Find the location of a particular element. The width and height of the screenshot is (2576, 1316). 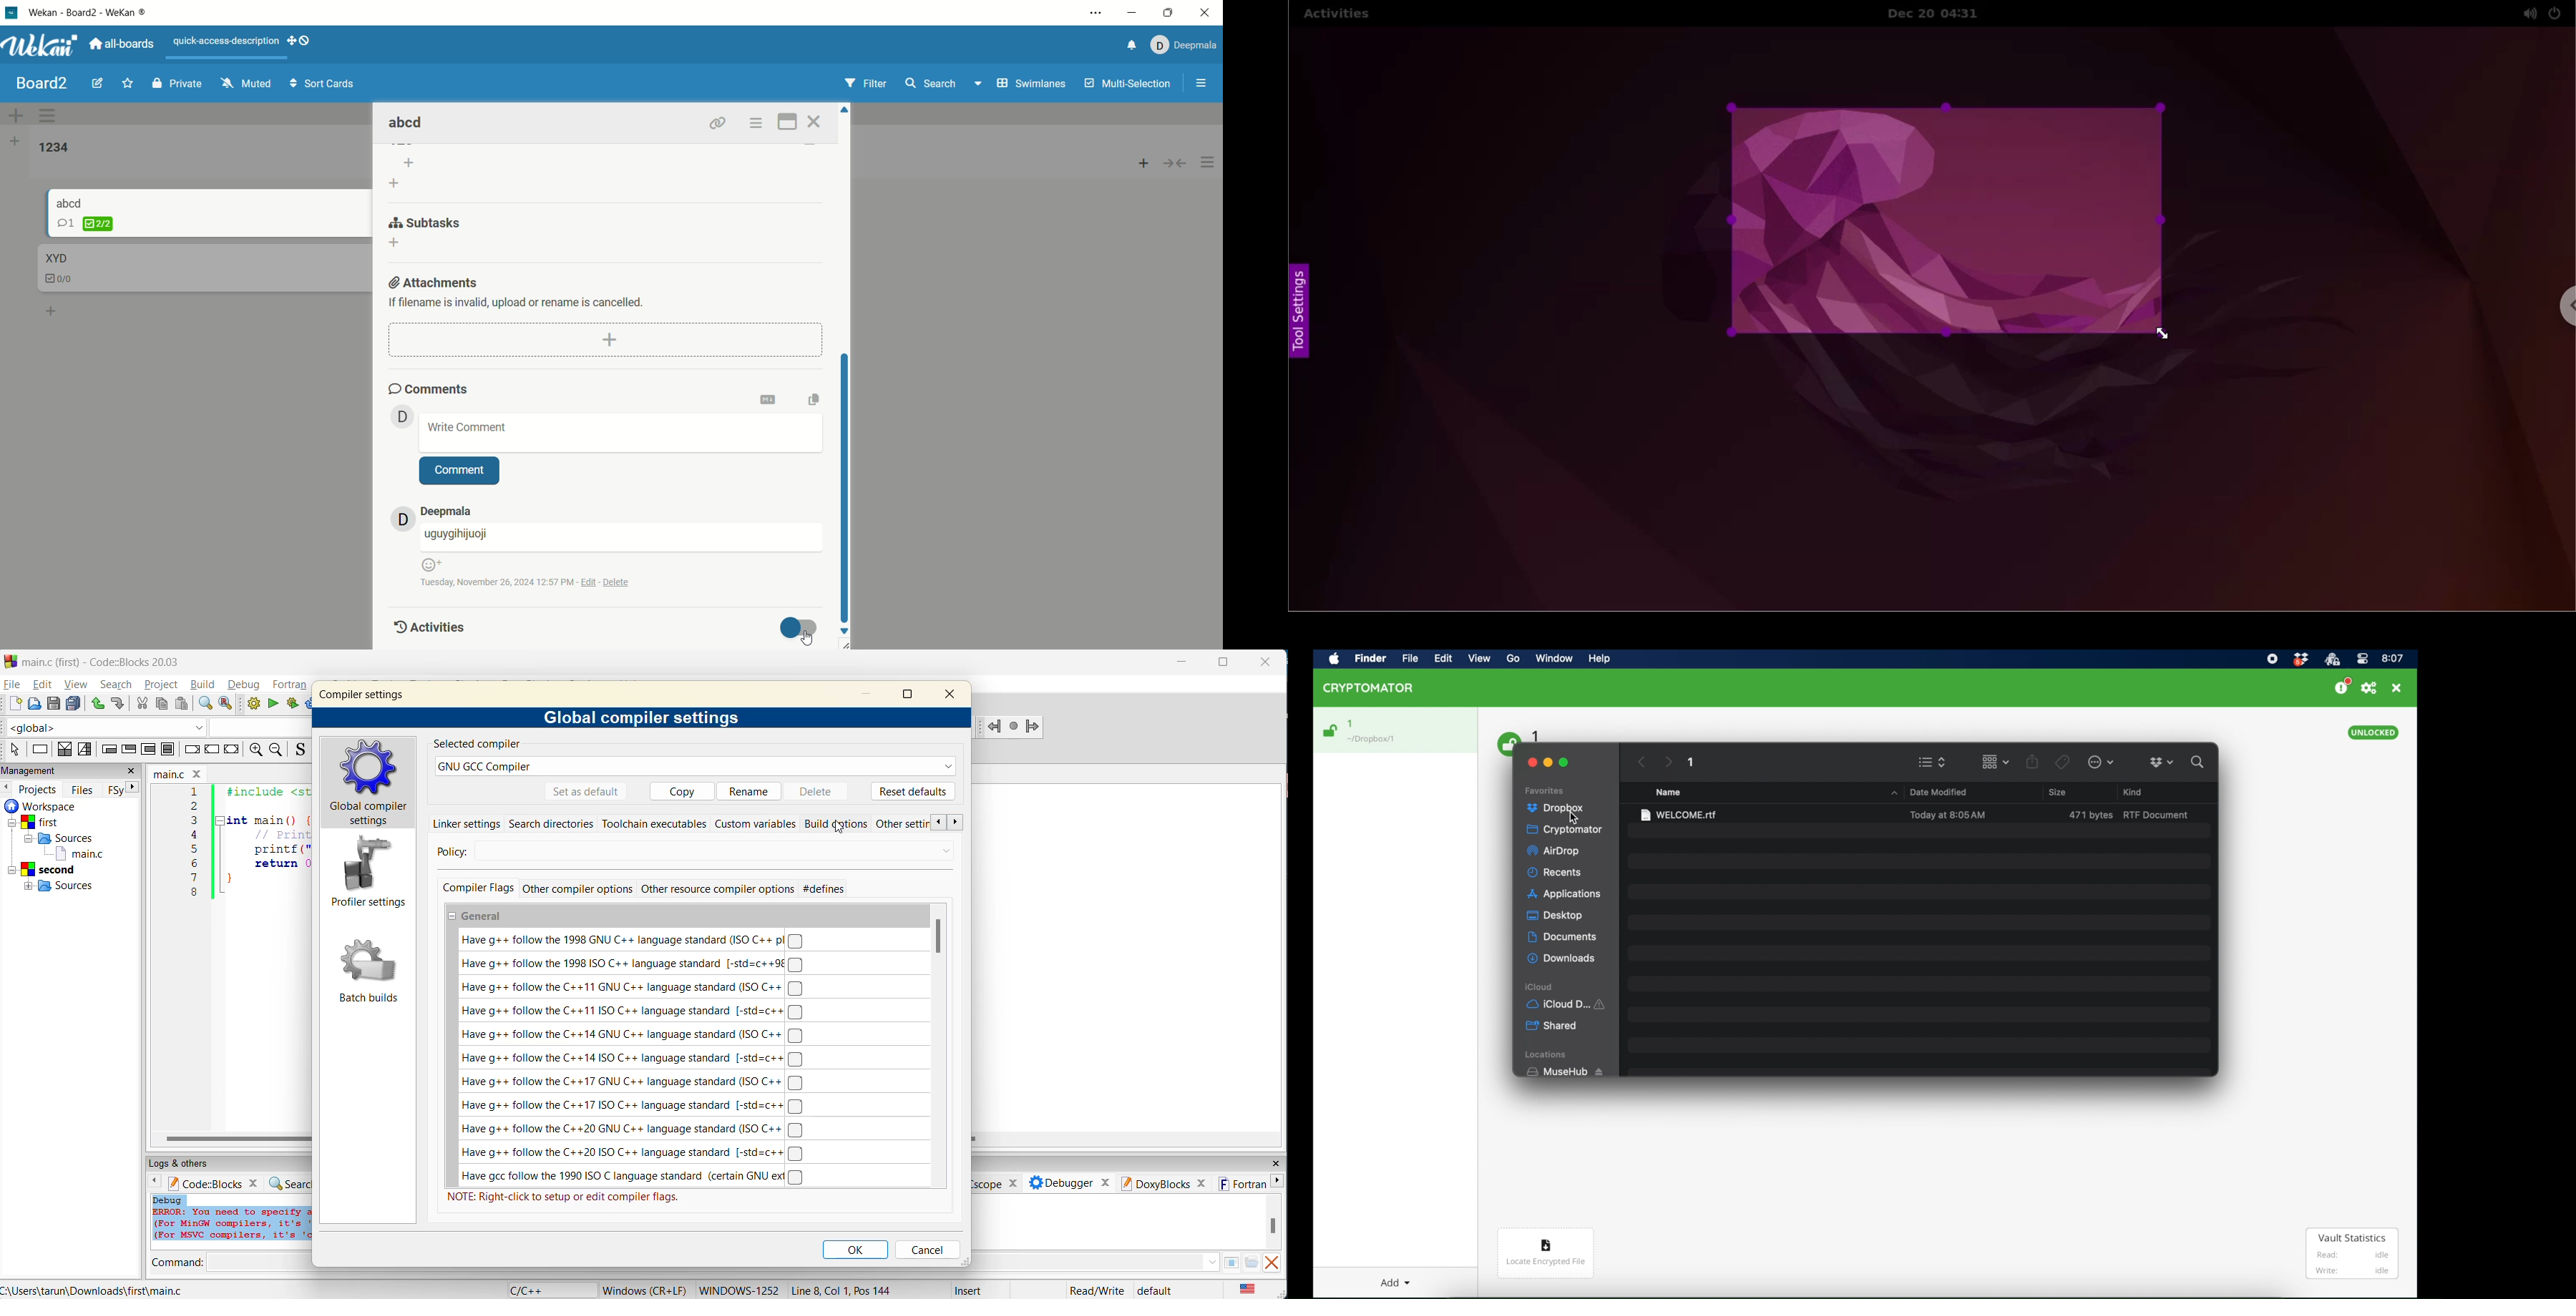

username is located at coordinates (621, 537).